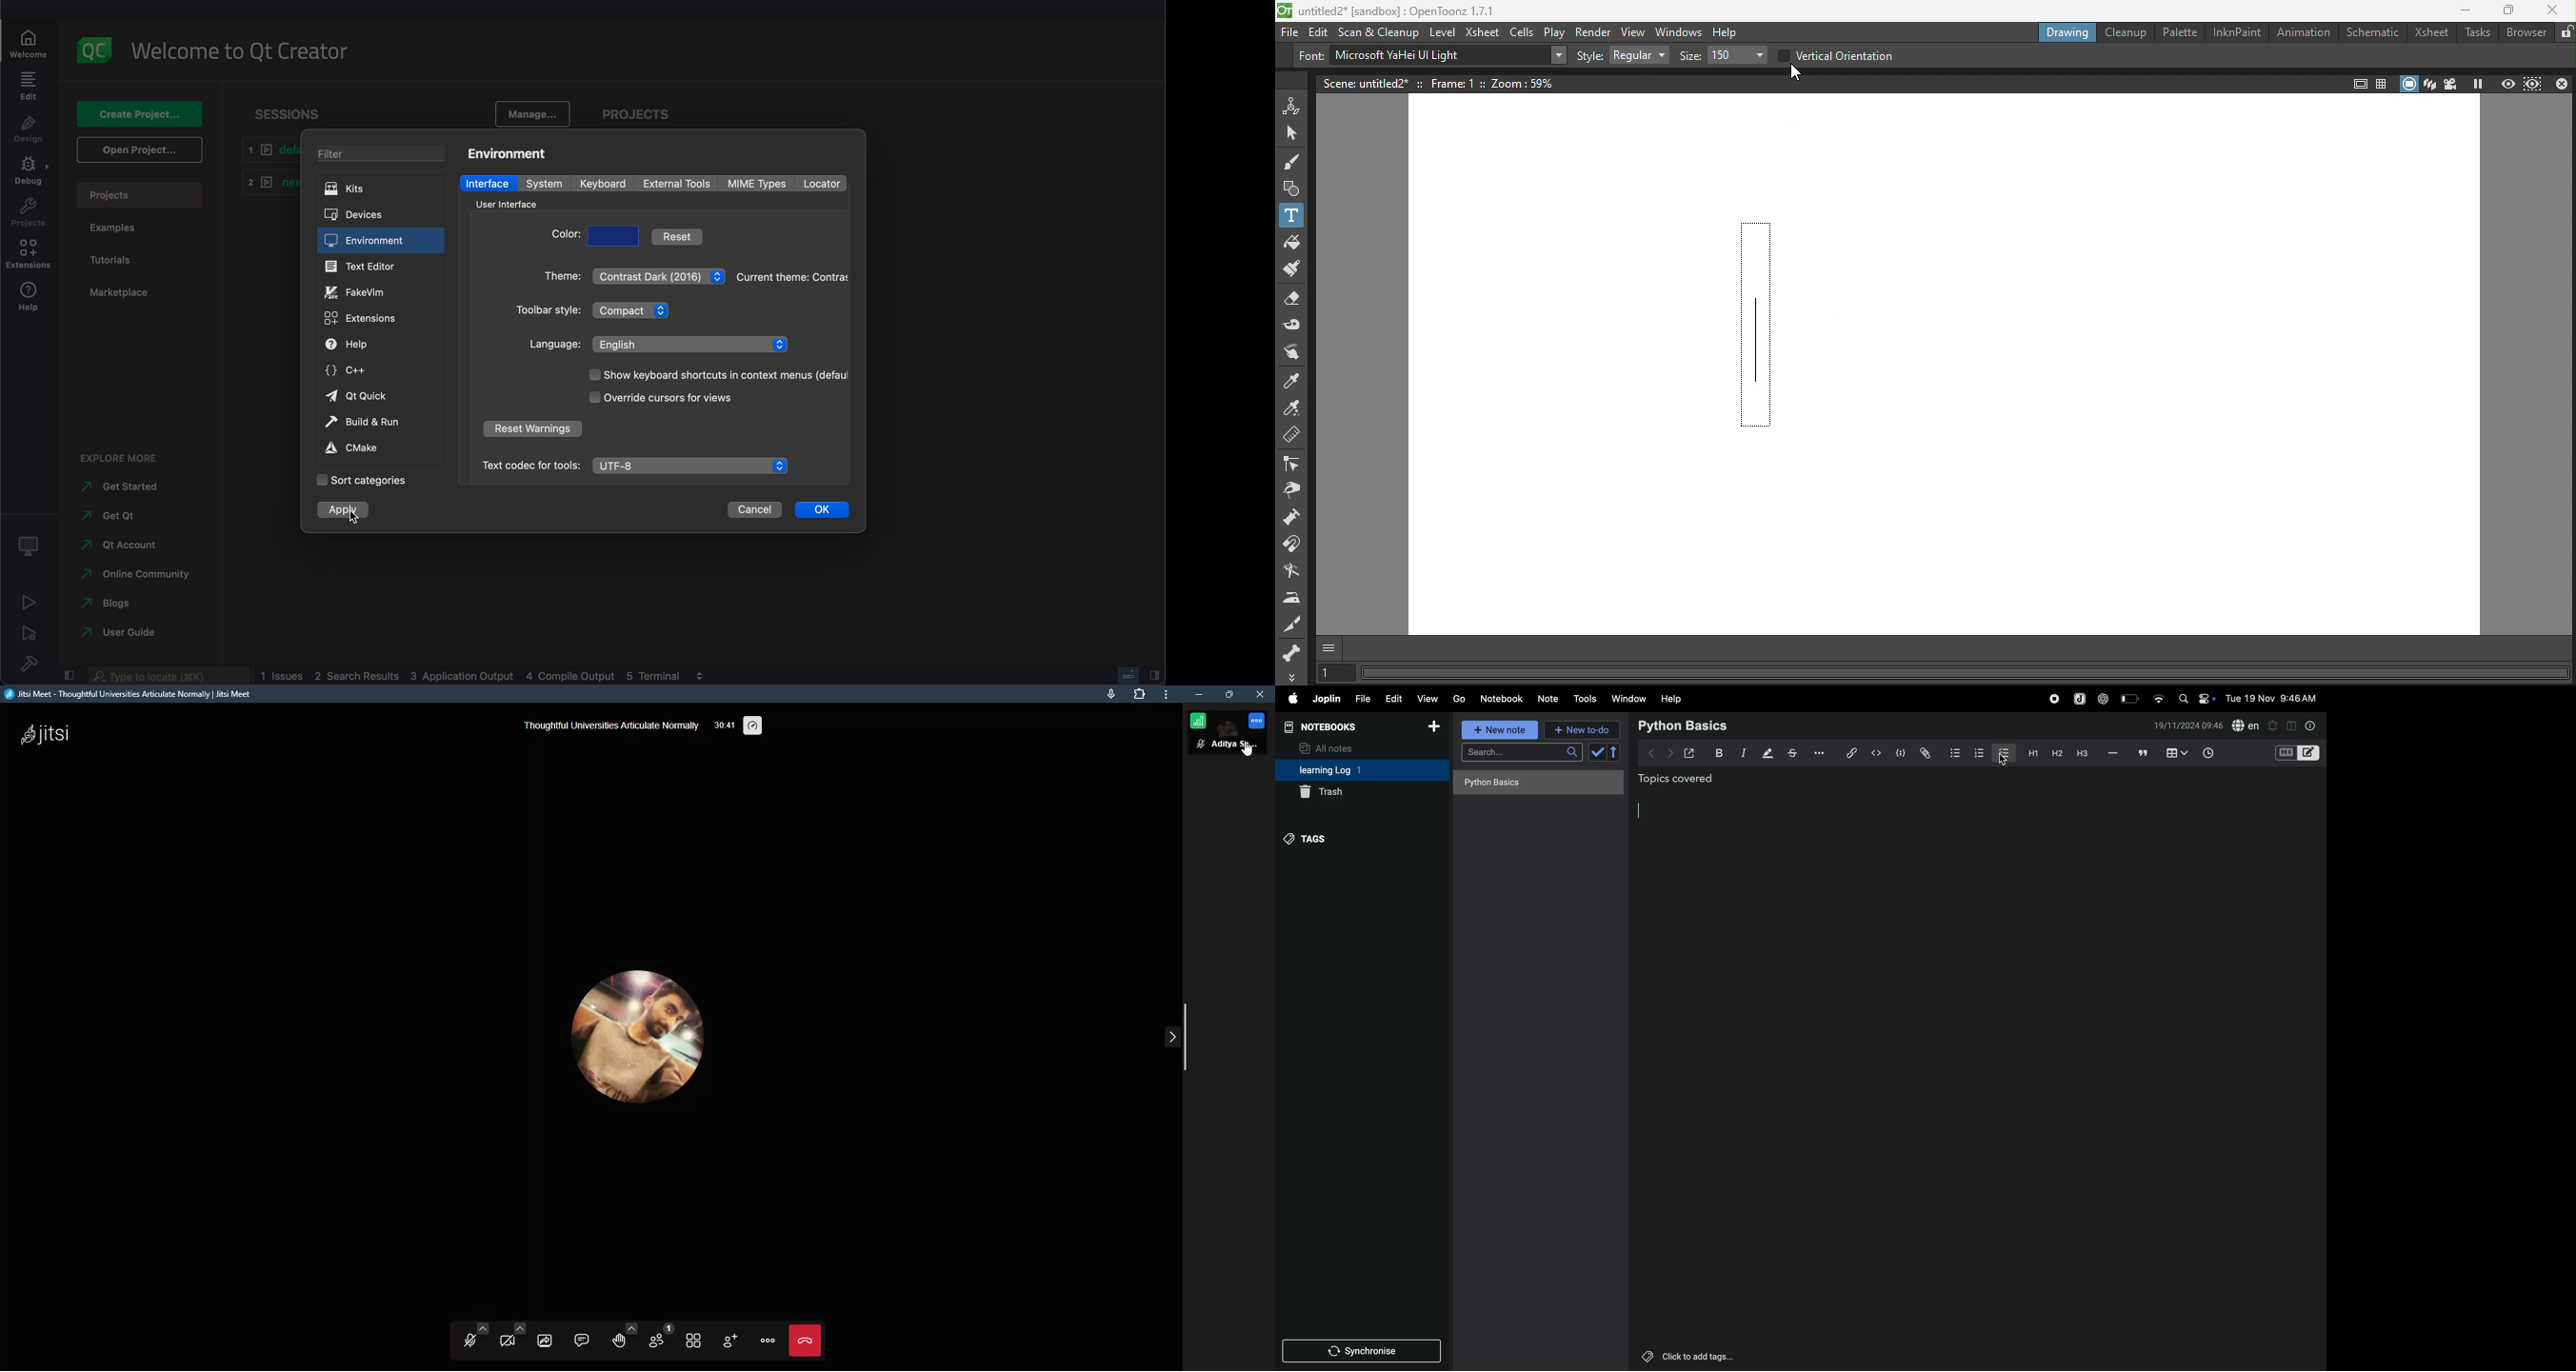  Describe the element at coordinates (1230, 695) in the screenshot. I see `maximize` at that location.